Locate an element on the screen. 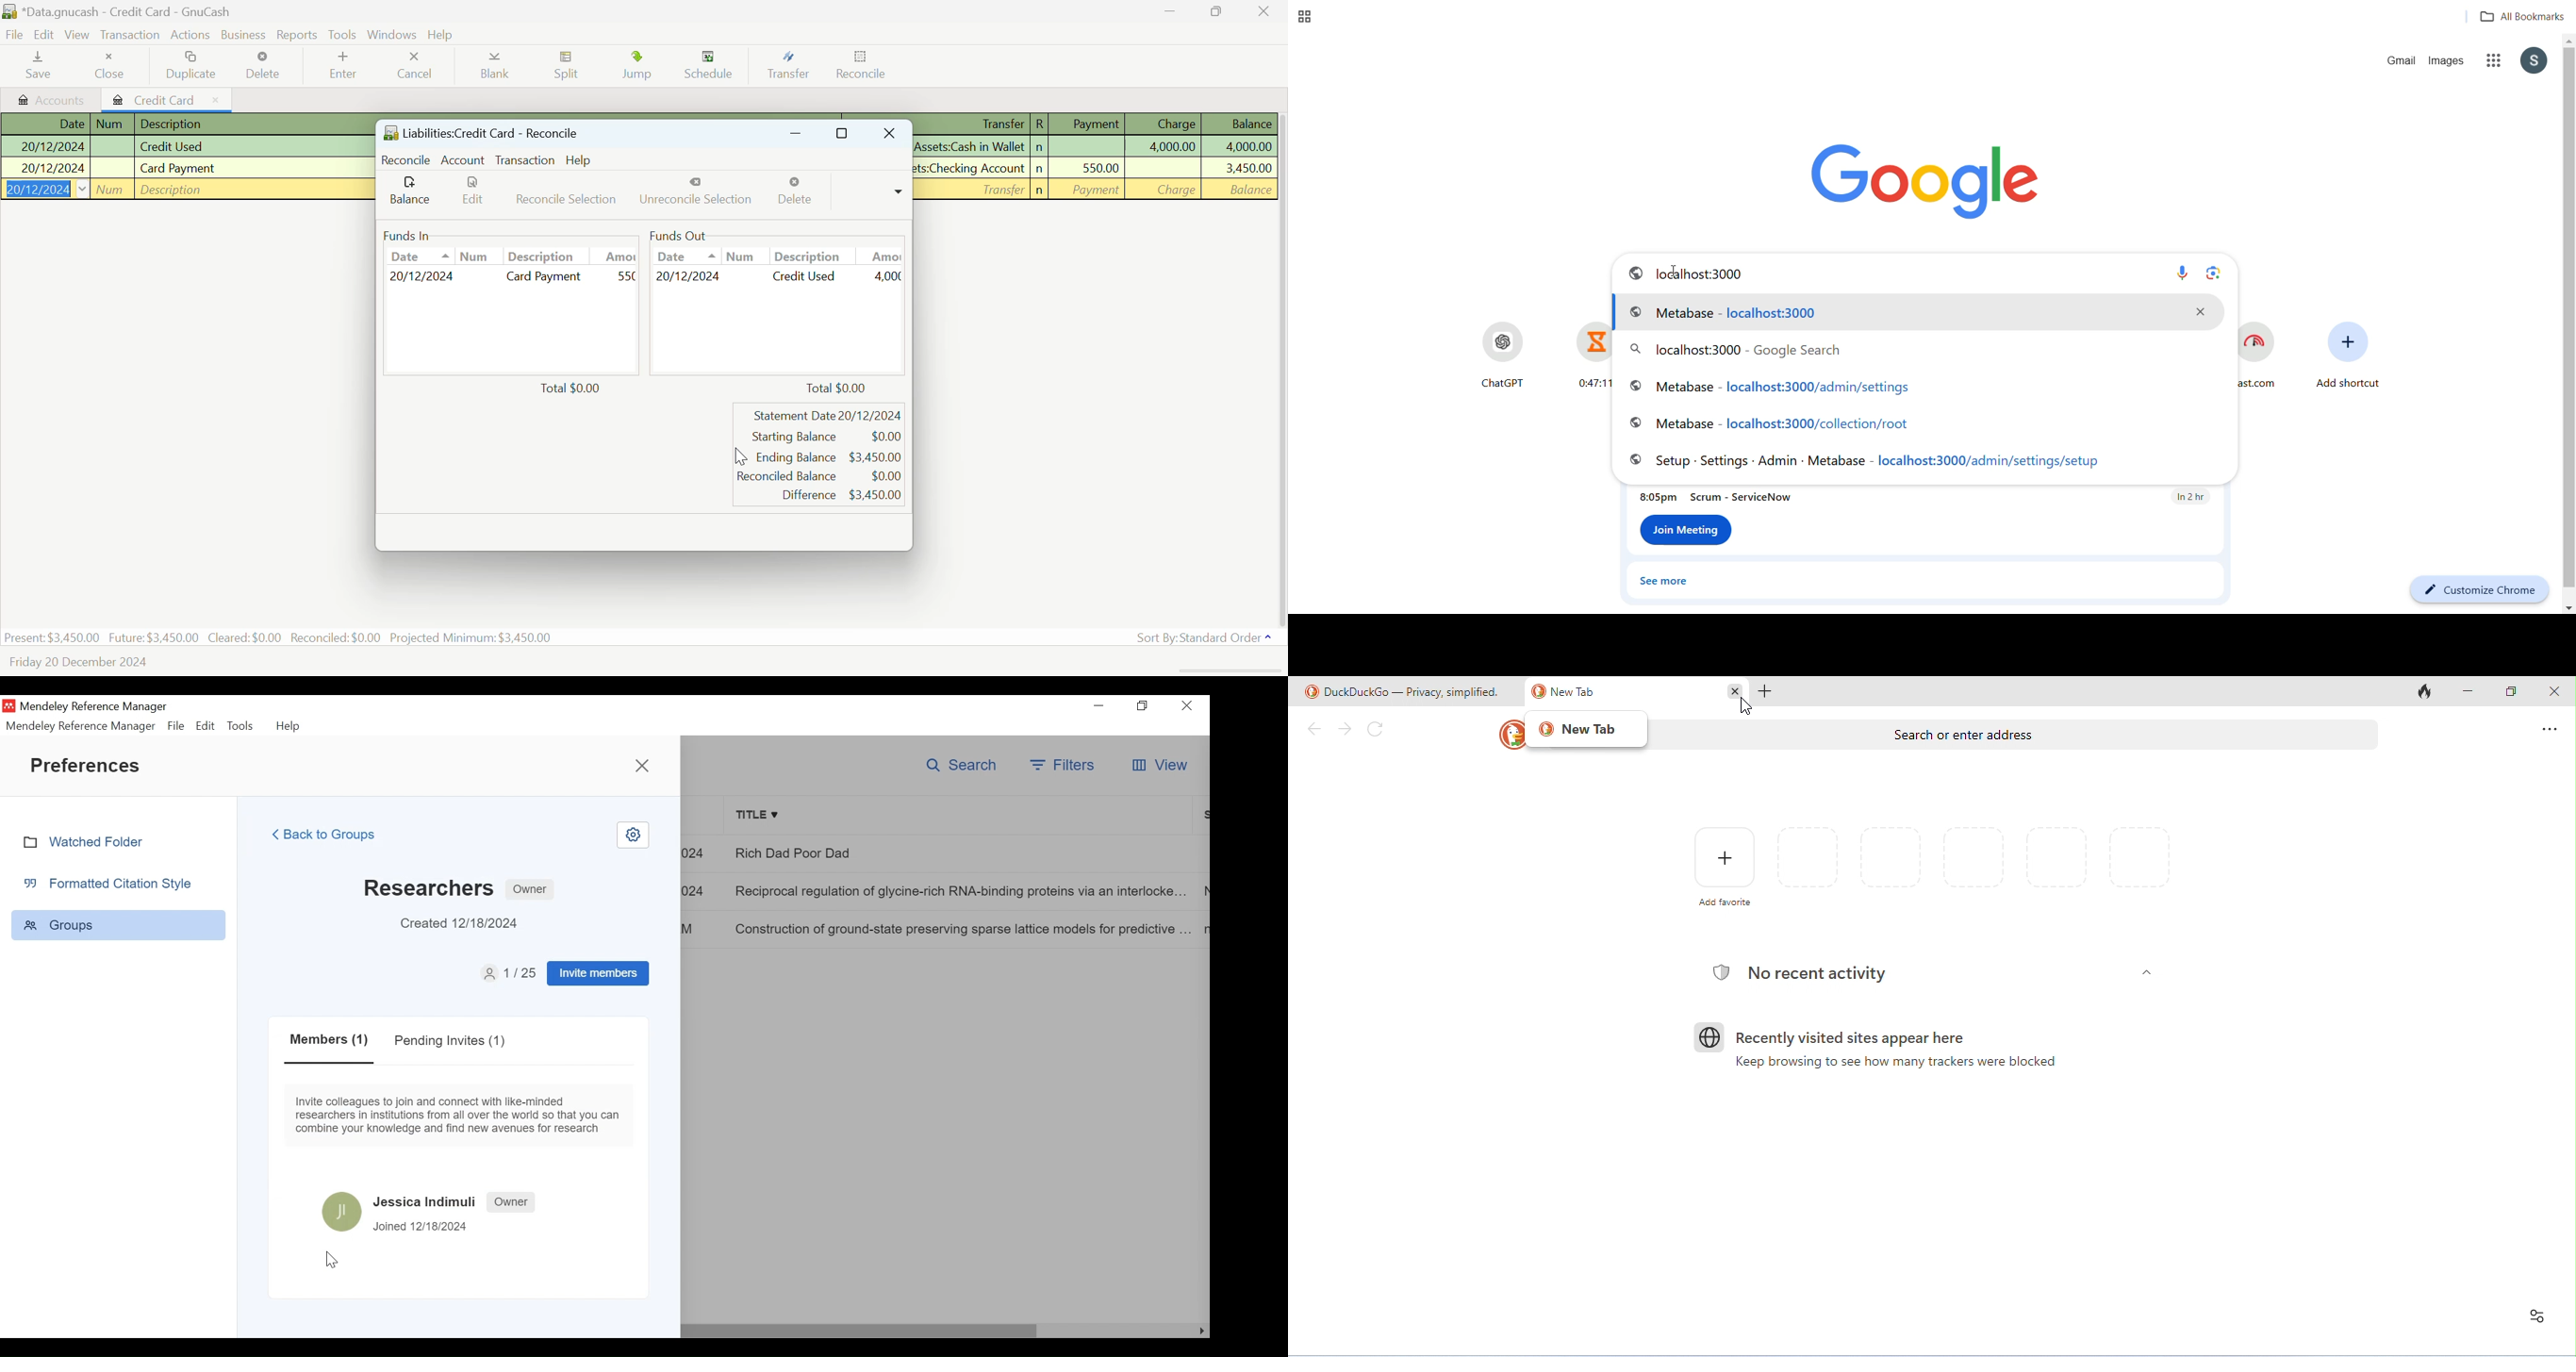  1/12 is located at coordinates (509, 972).